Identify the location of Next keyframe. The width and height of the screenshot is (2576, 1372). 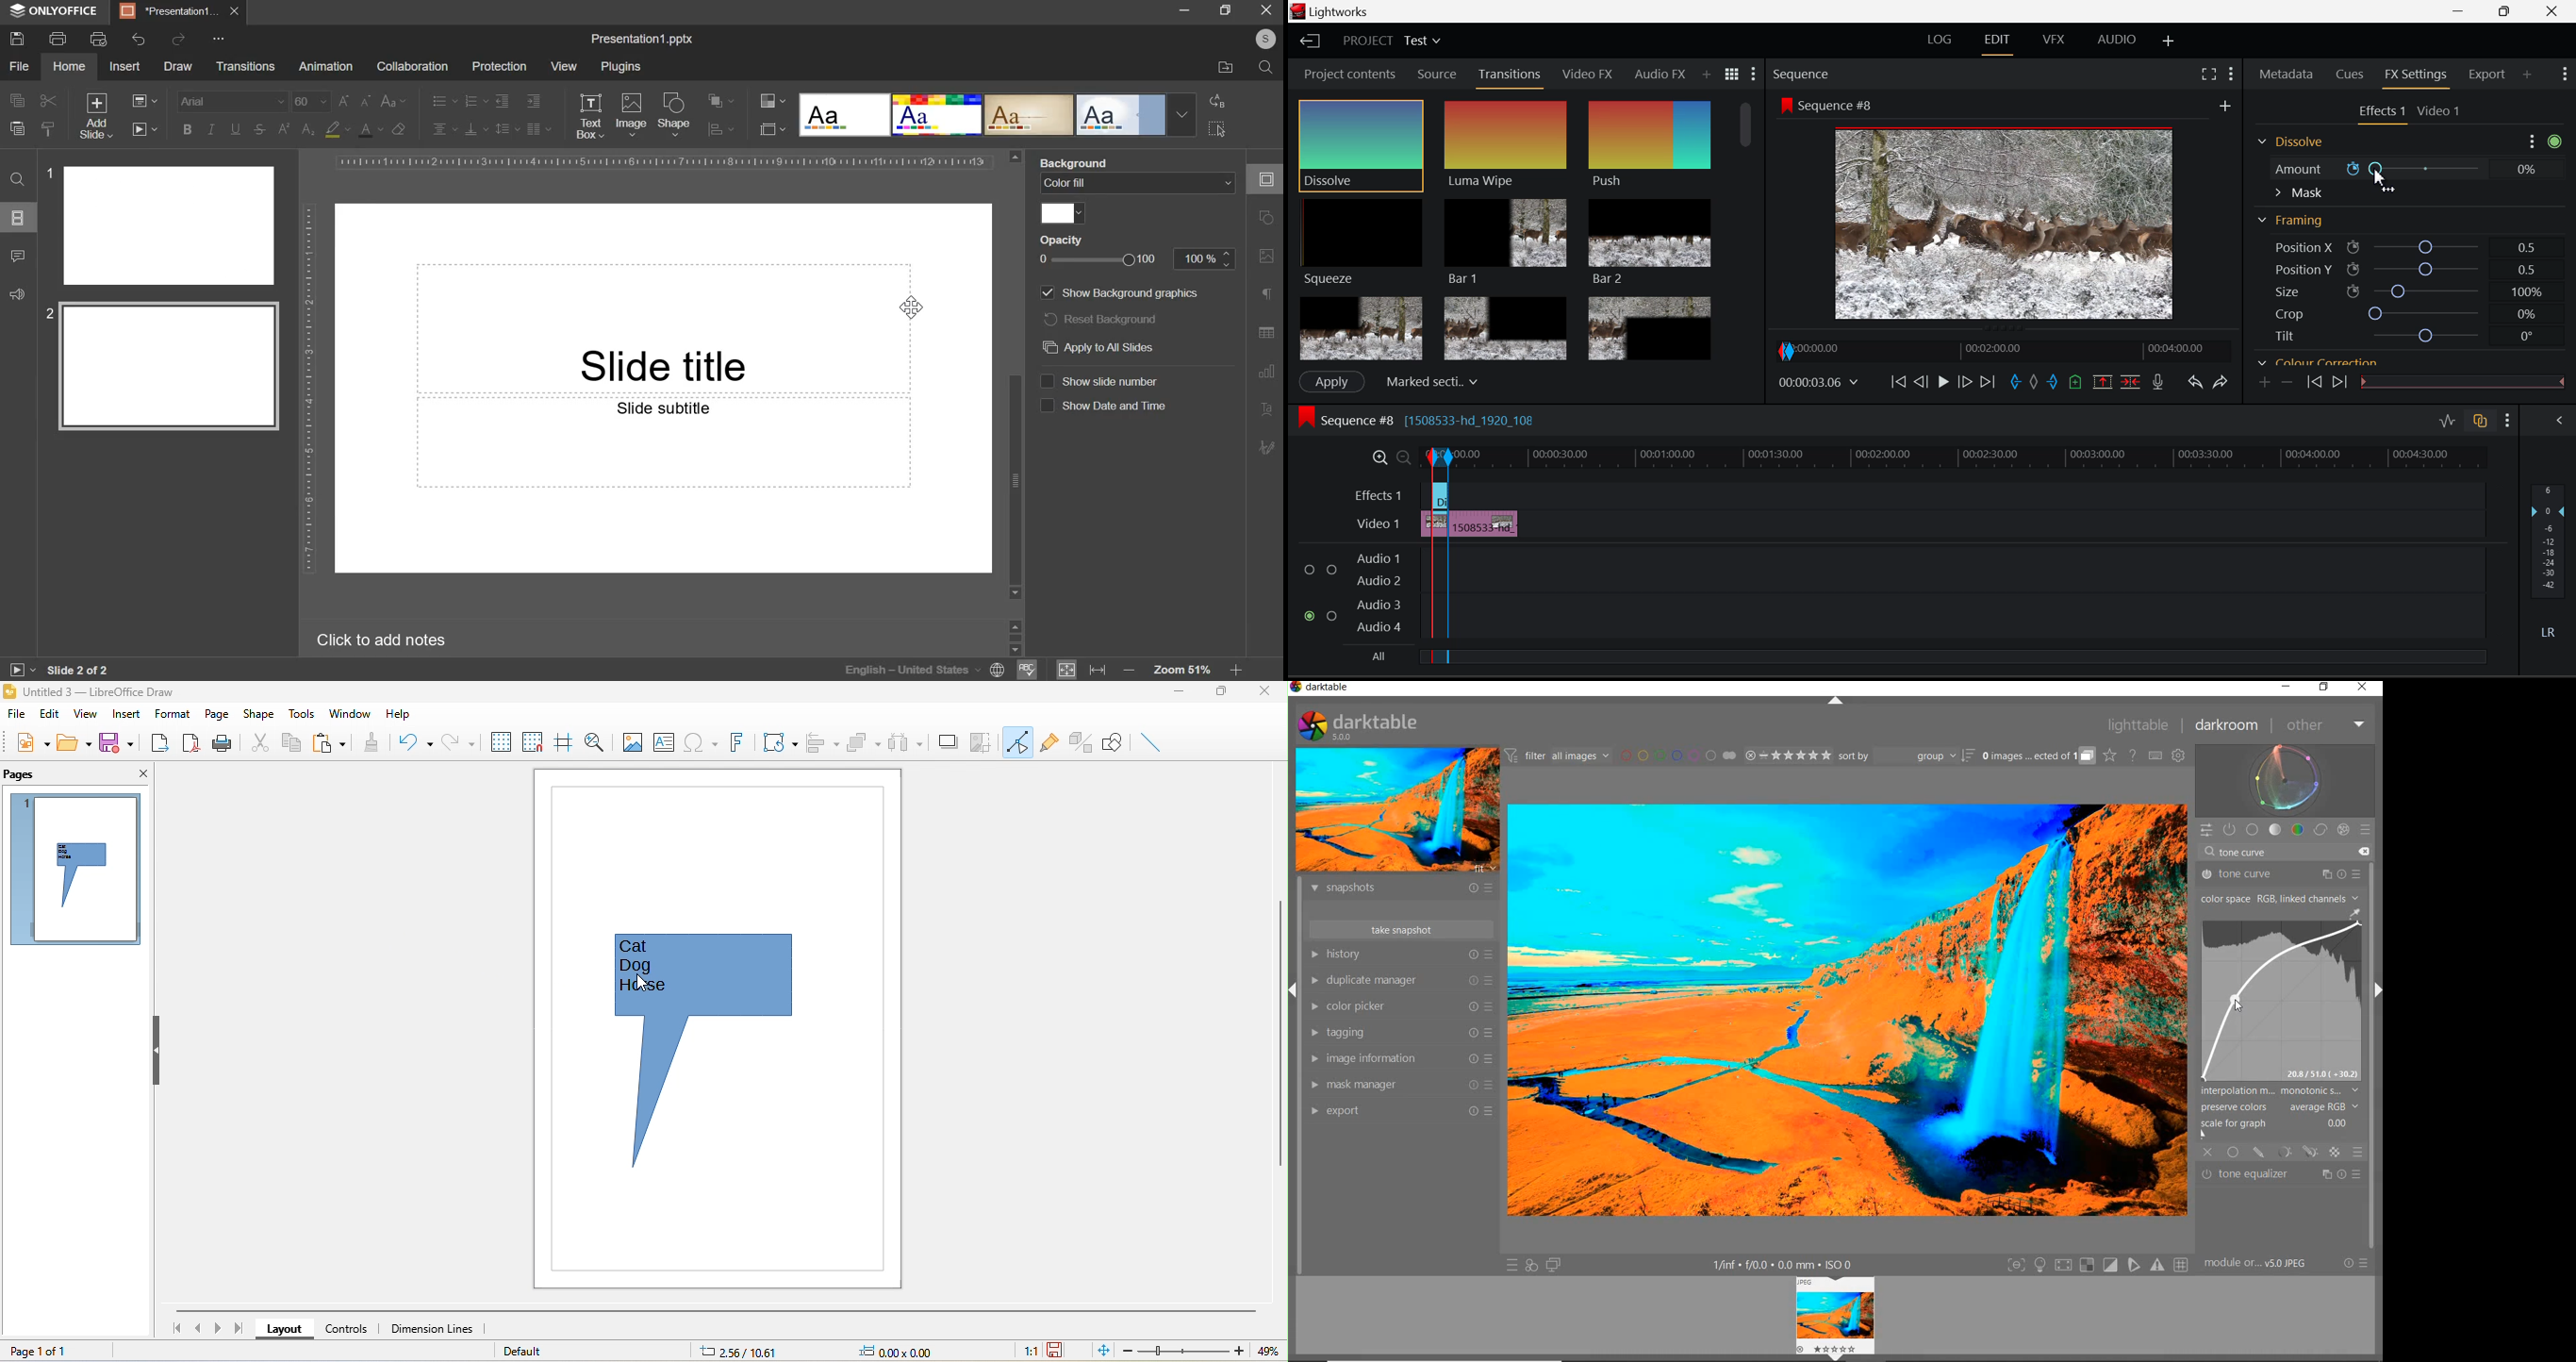
(2338, 383).